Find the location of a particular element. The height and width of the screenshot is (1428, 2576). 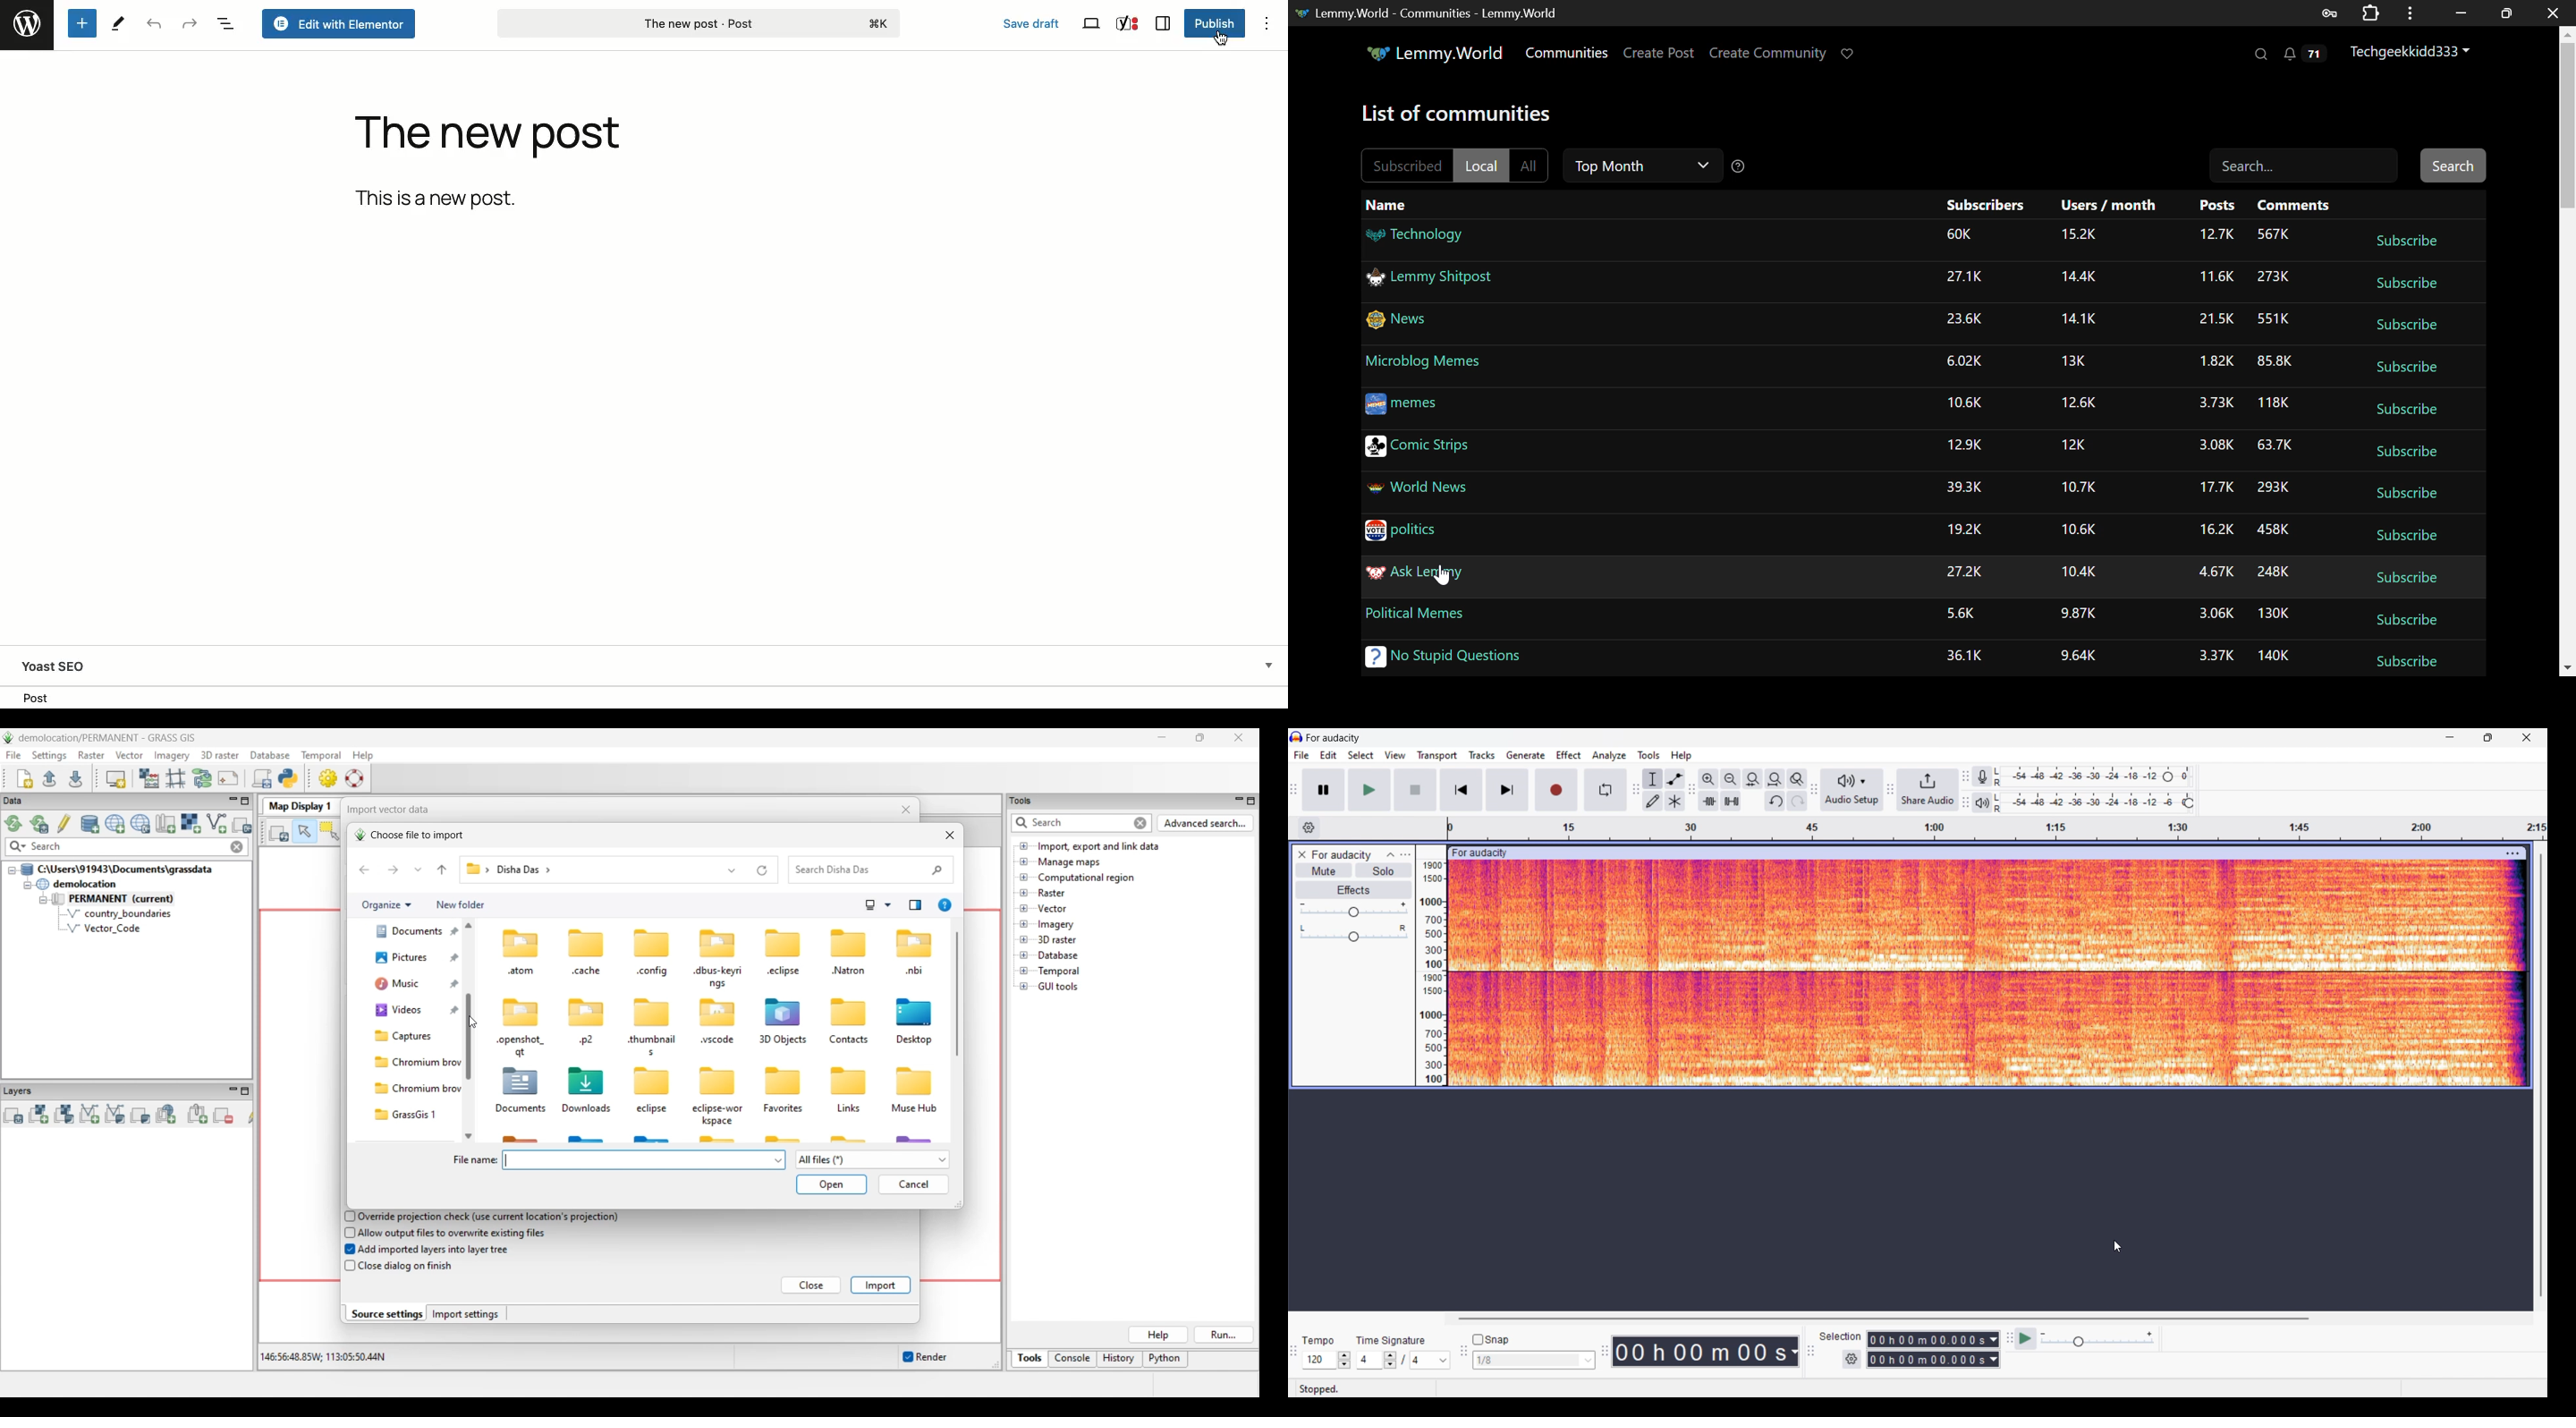

Zoom toggle is located at coordinates (1797, 779).